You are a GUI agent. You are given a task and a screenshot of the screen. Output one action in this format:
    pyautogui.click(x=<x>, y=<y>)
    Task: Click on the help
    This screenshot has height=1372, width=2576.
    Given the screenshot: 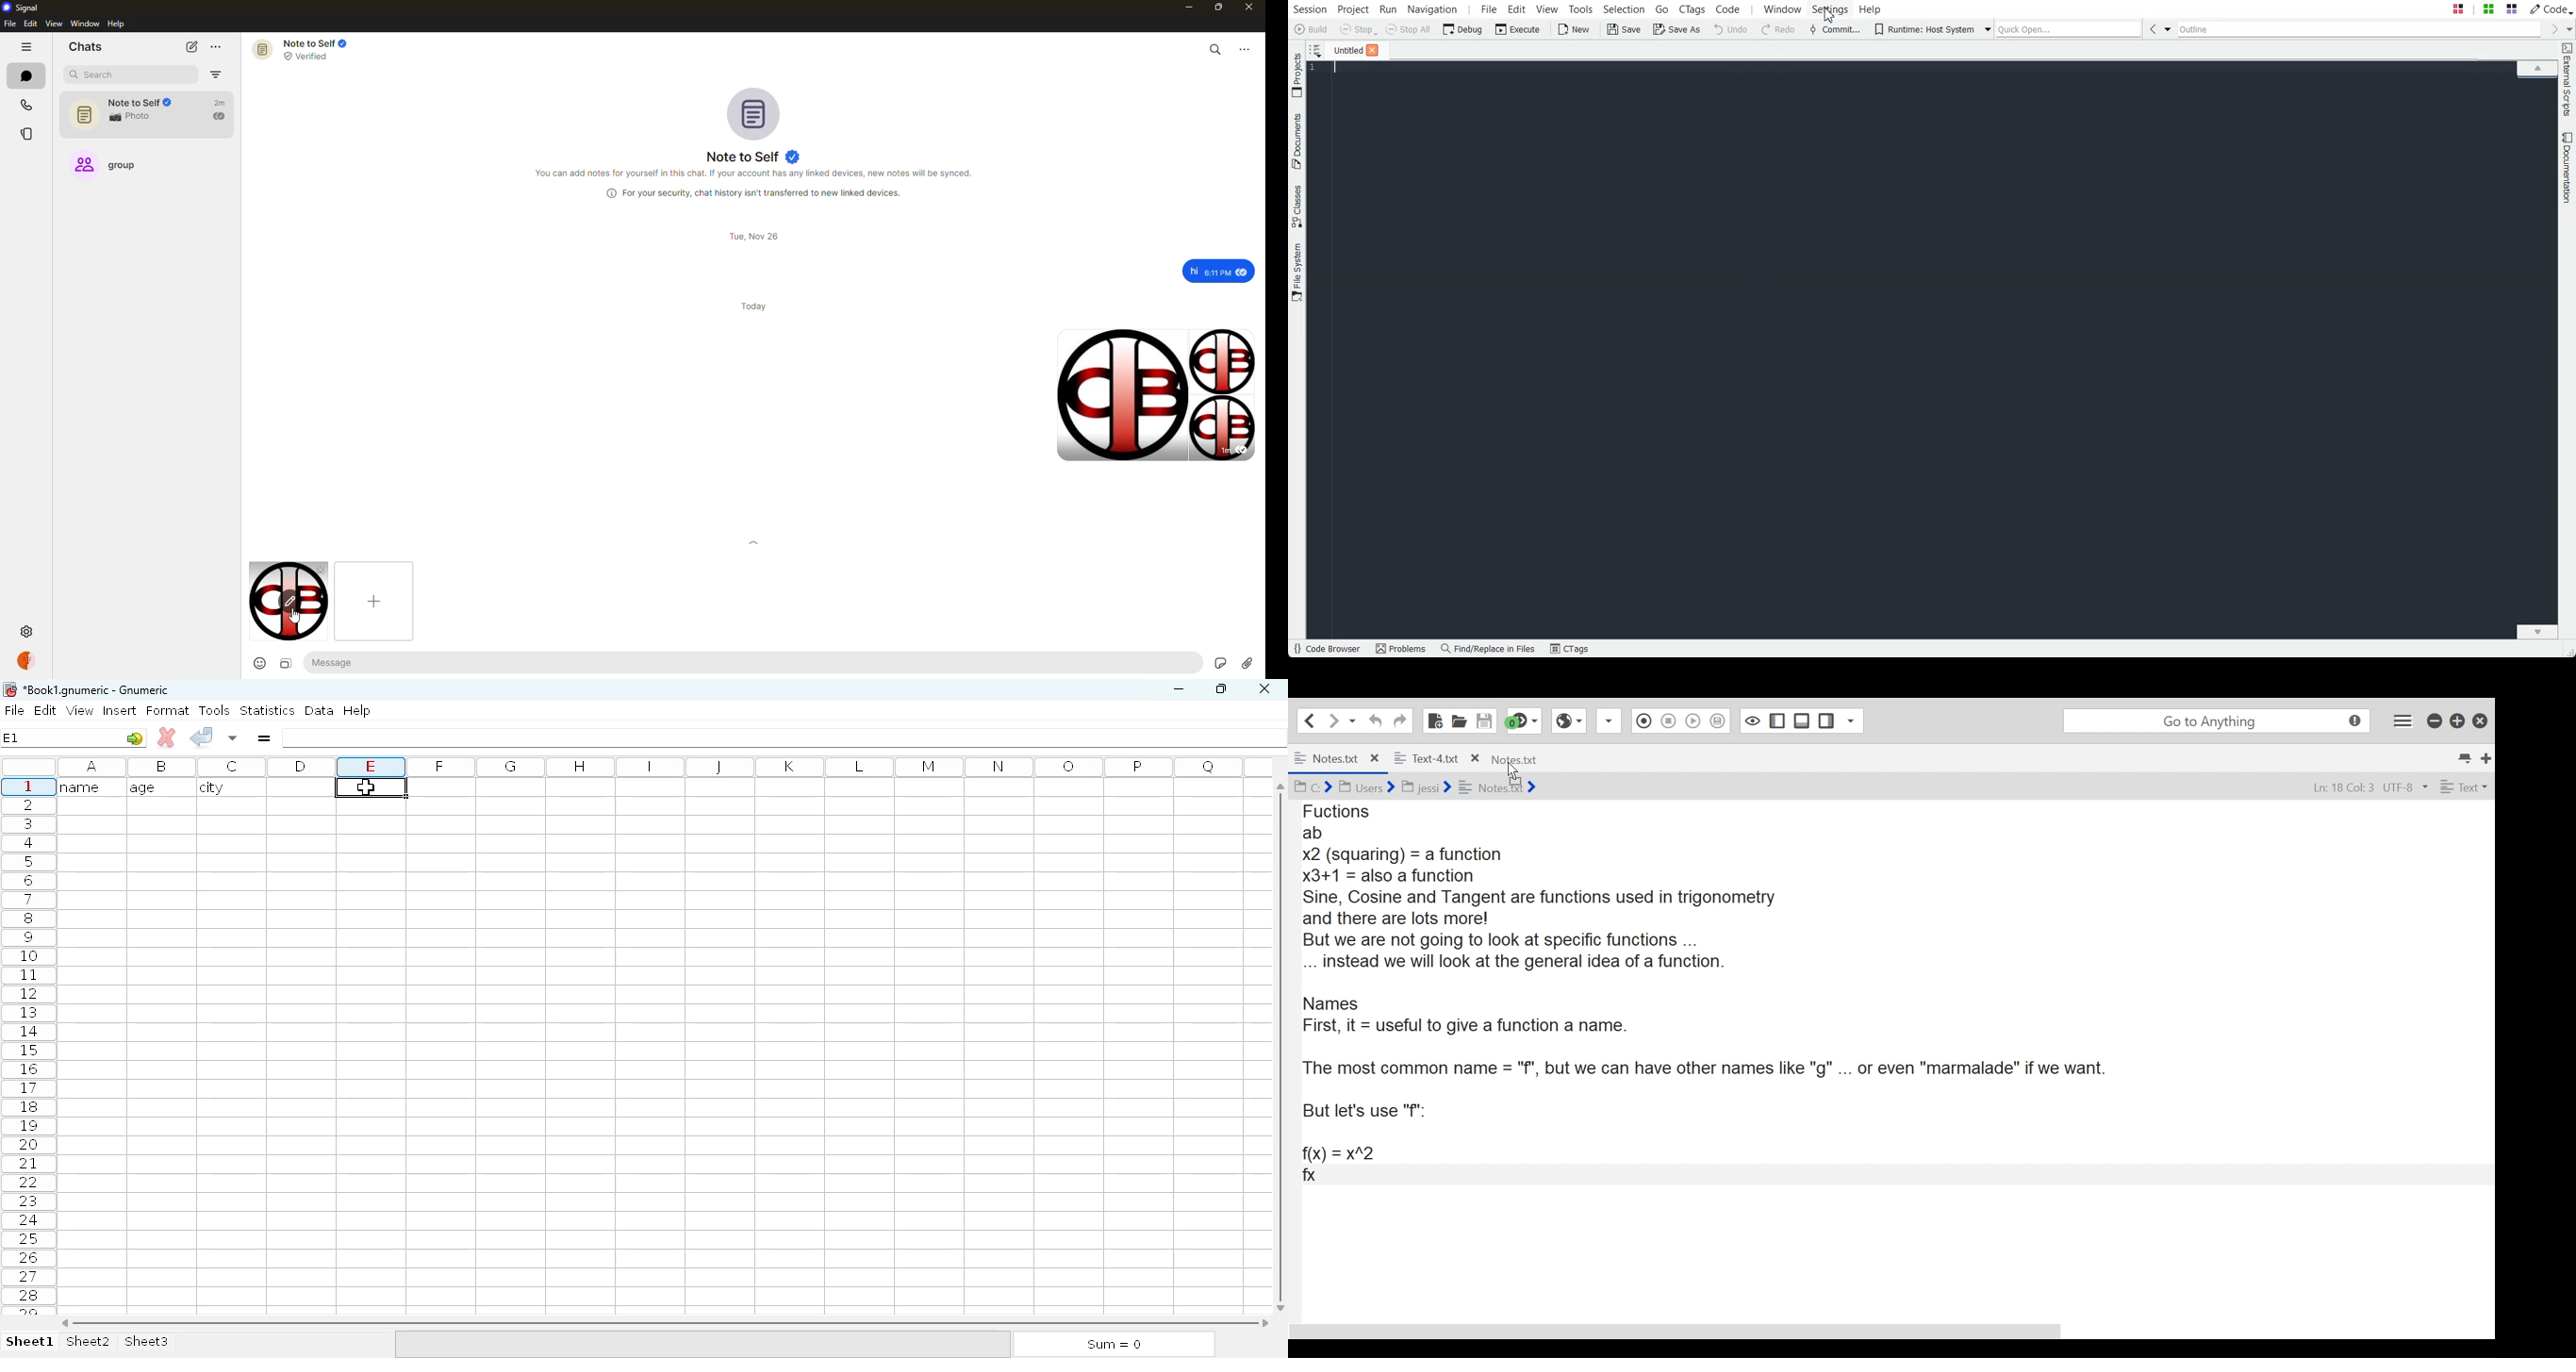 What is the action you would take?
    pyautogui.click(x=356, y=711)
    